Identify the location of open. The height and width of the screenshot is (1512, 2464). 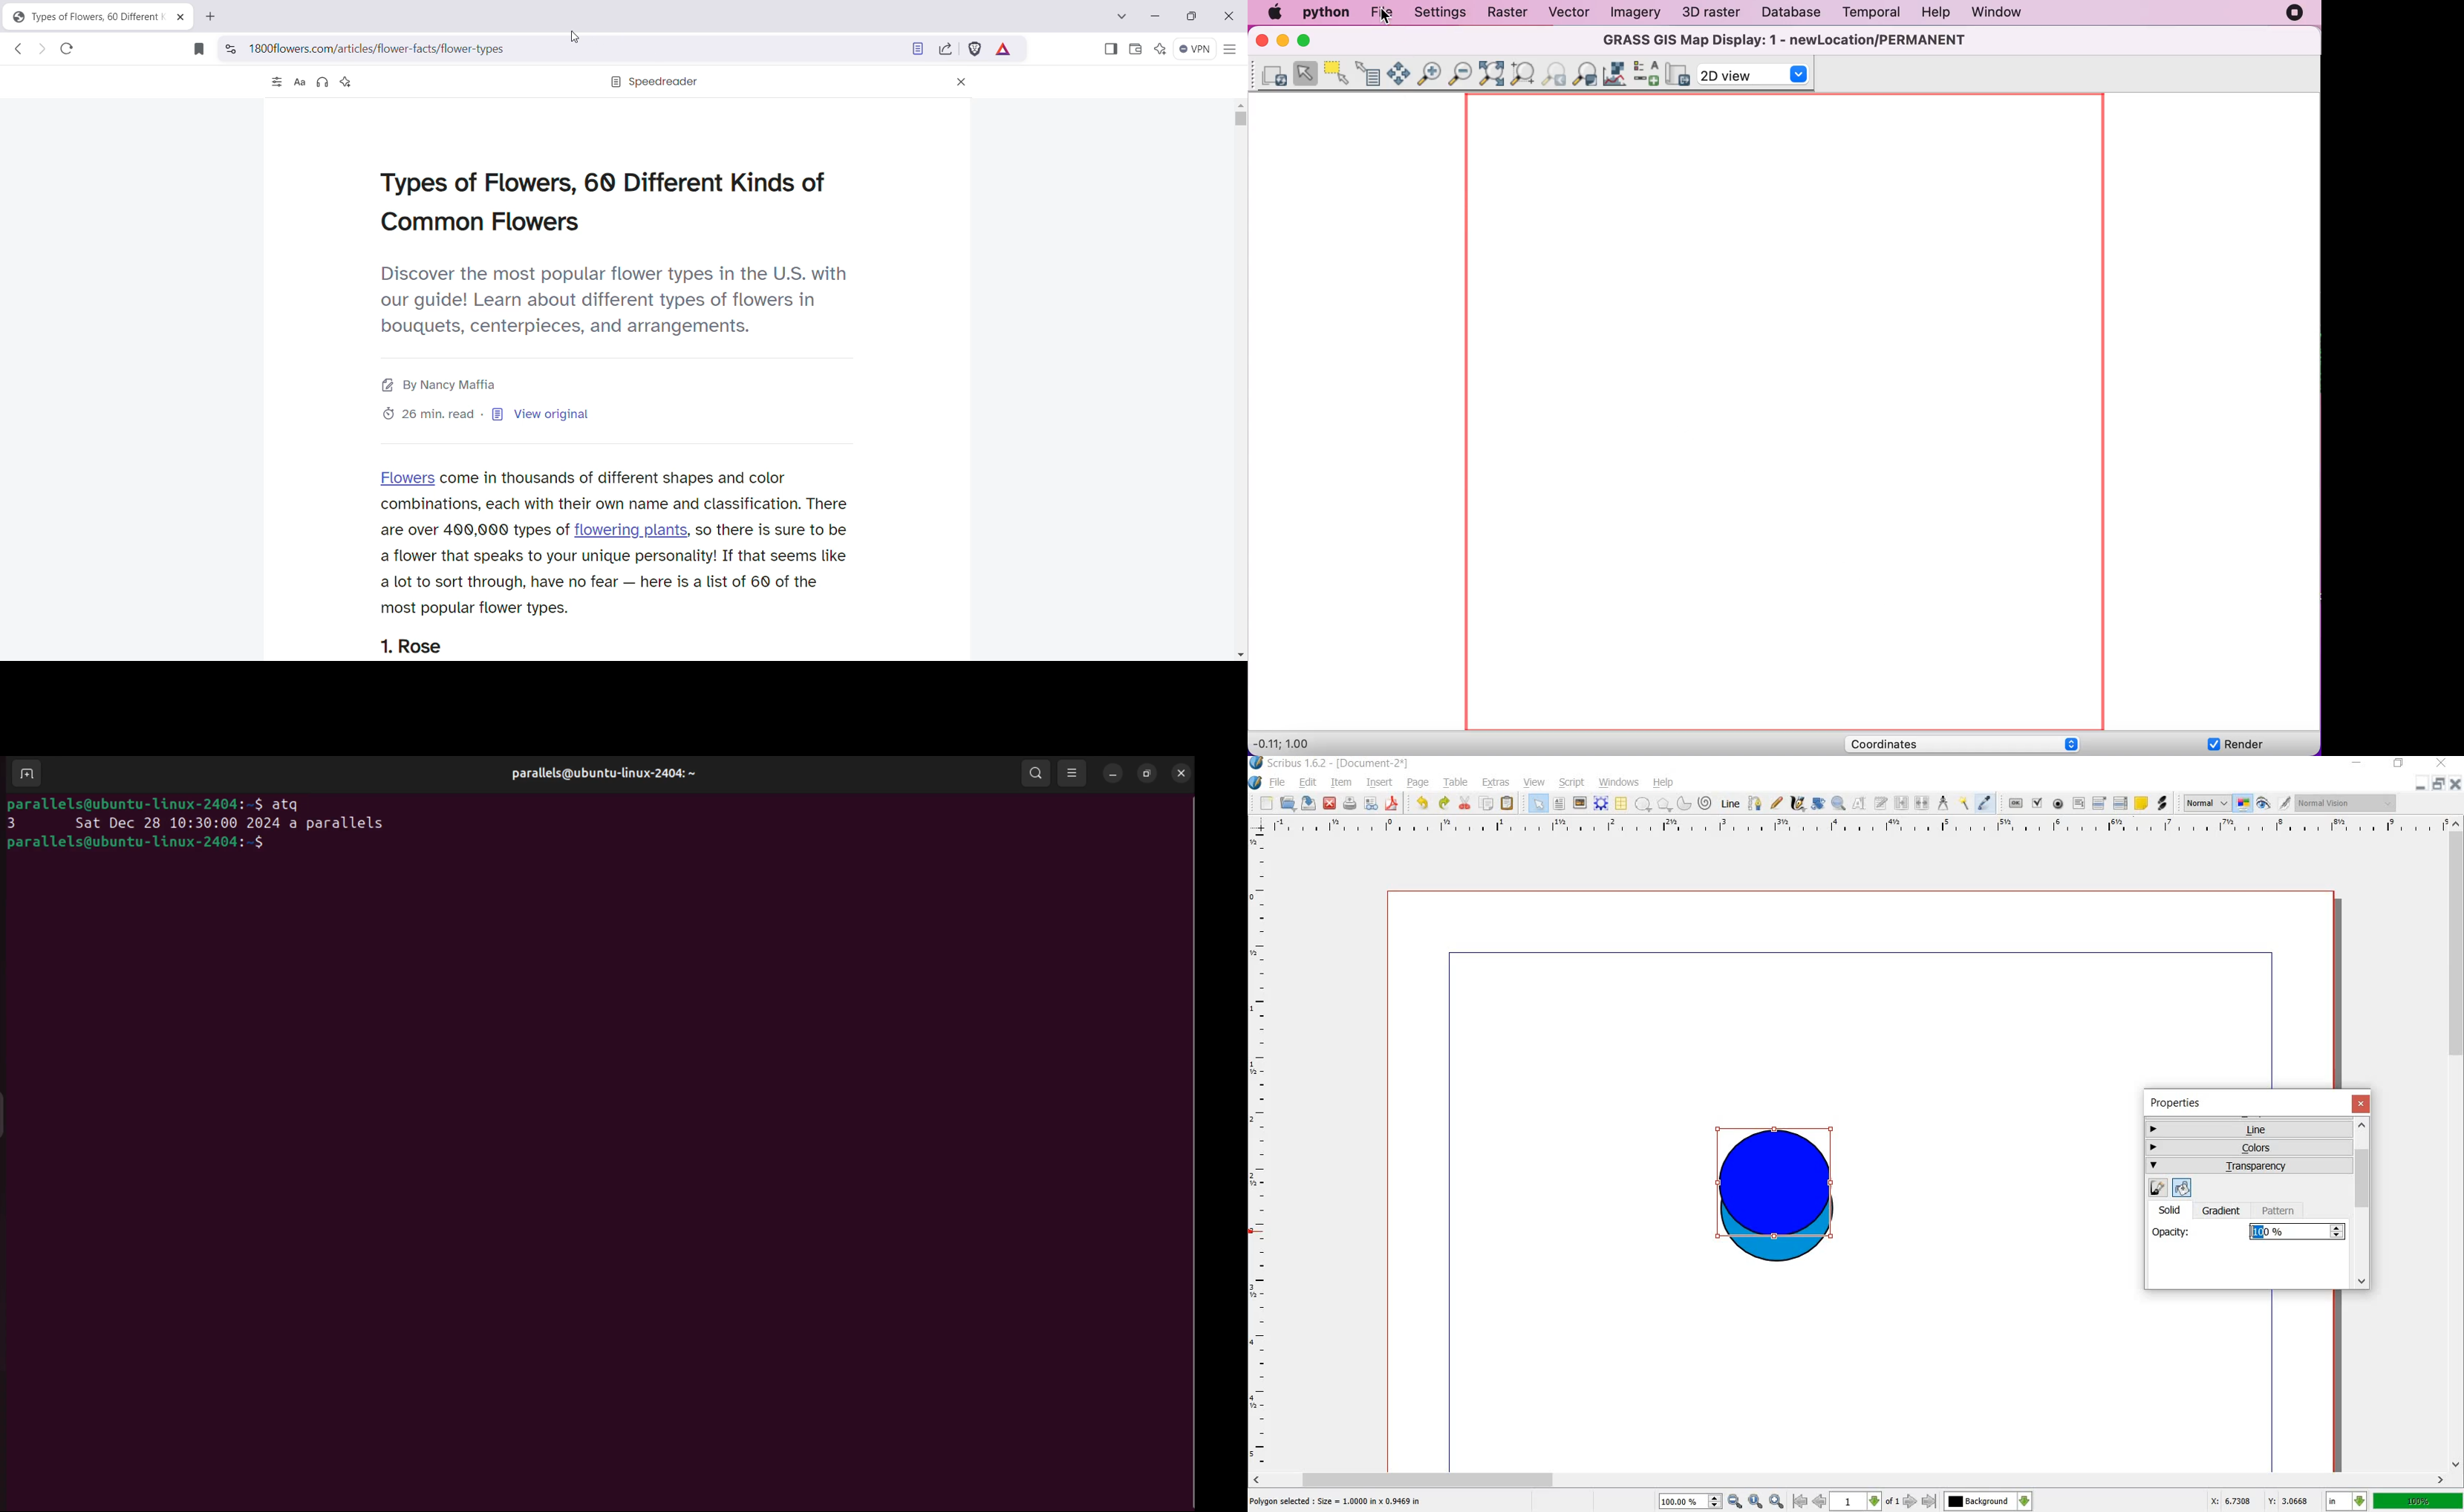
(1287, 803).